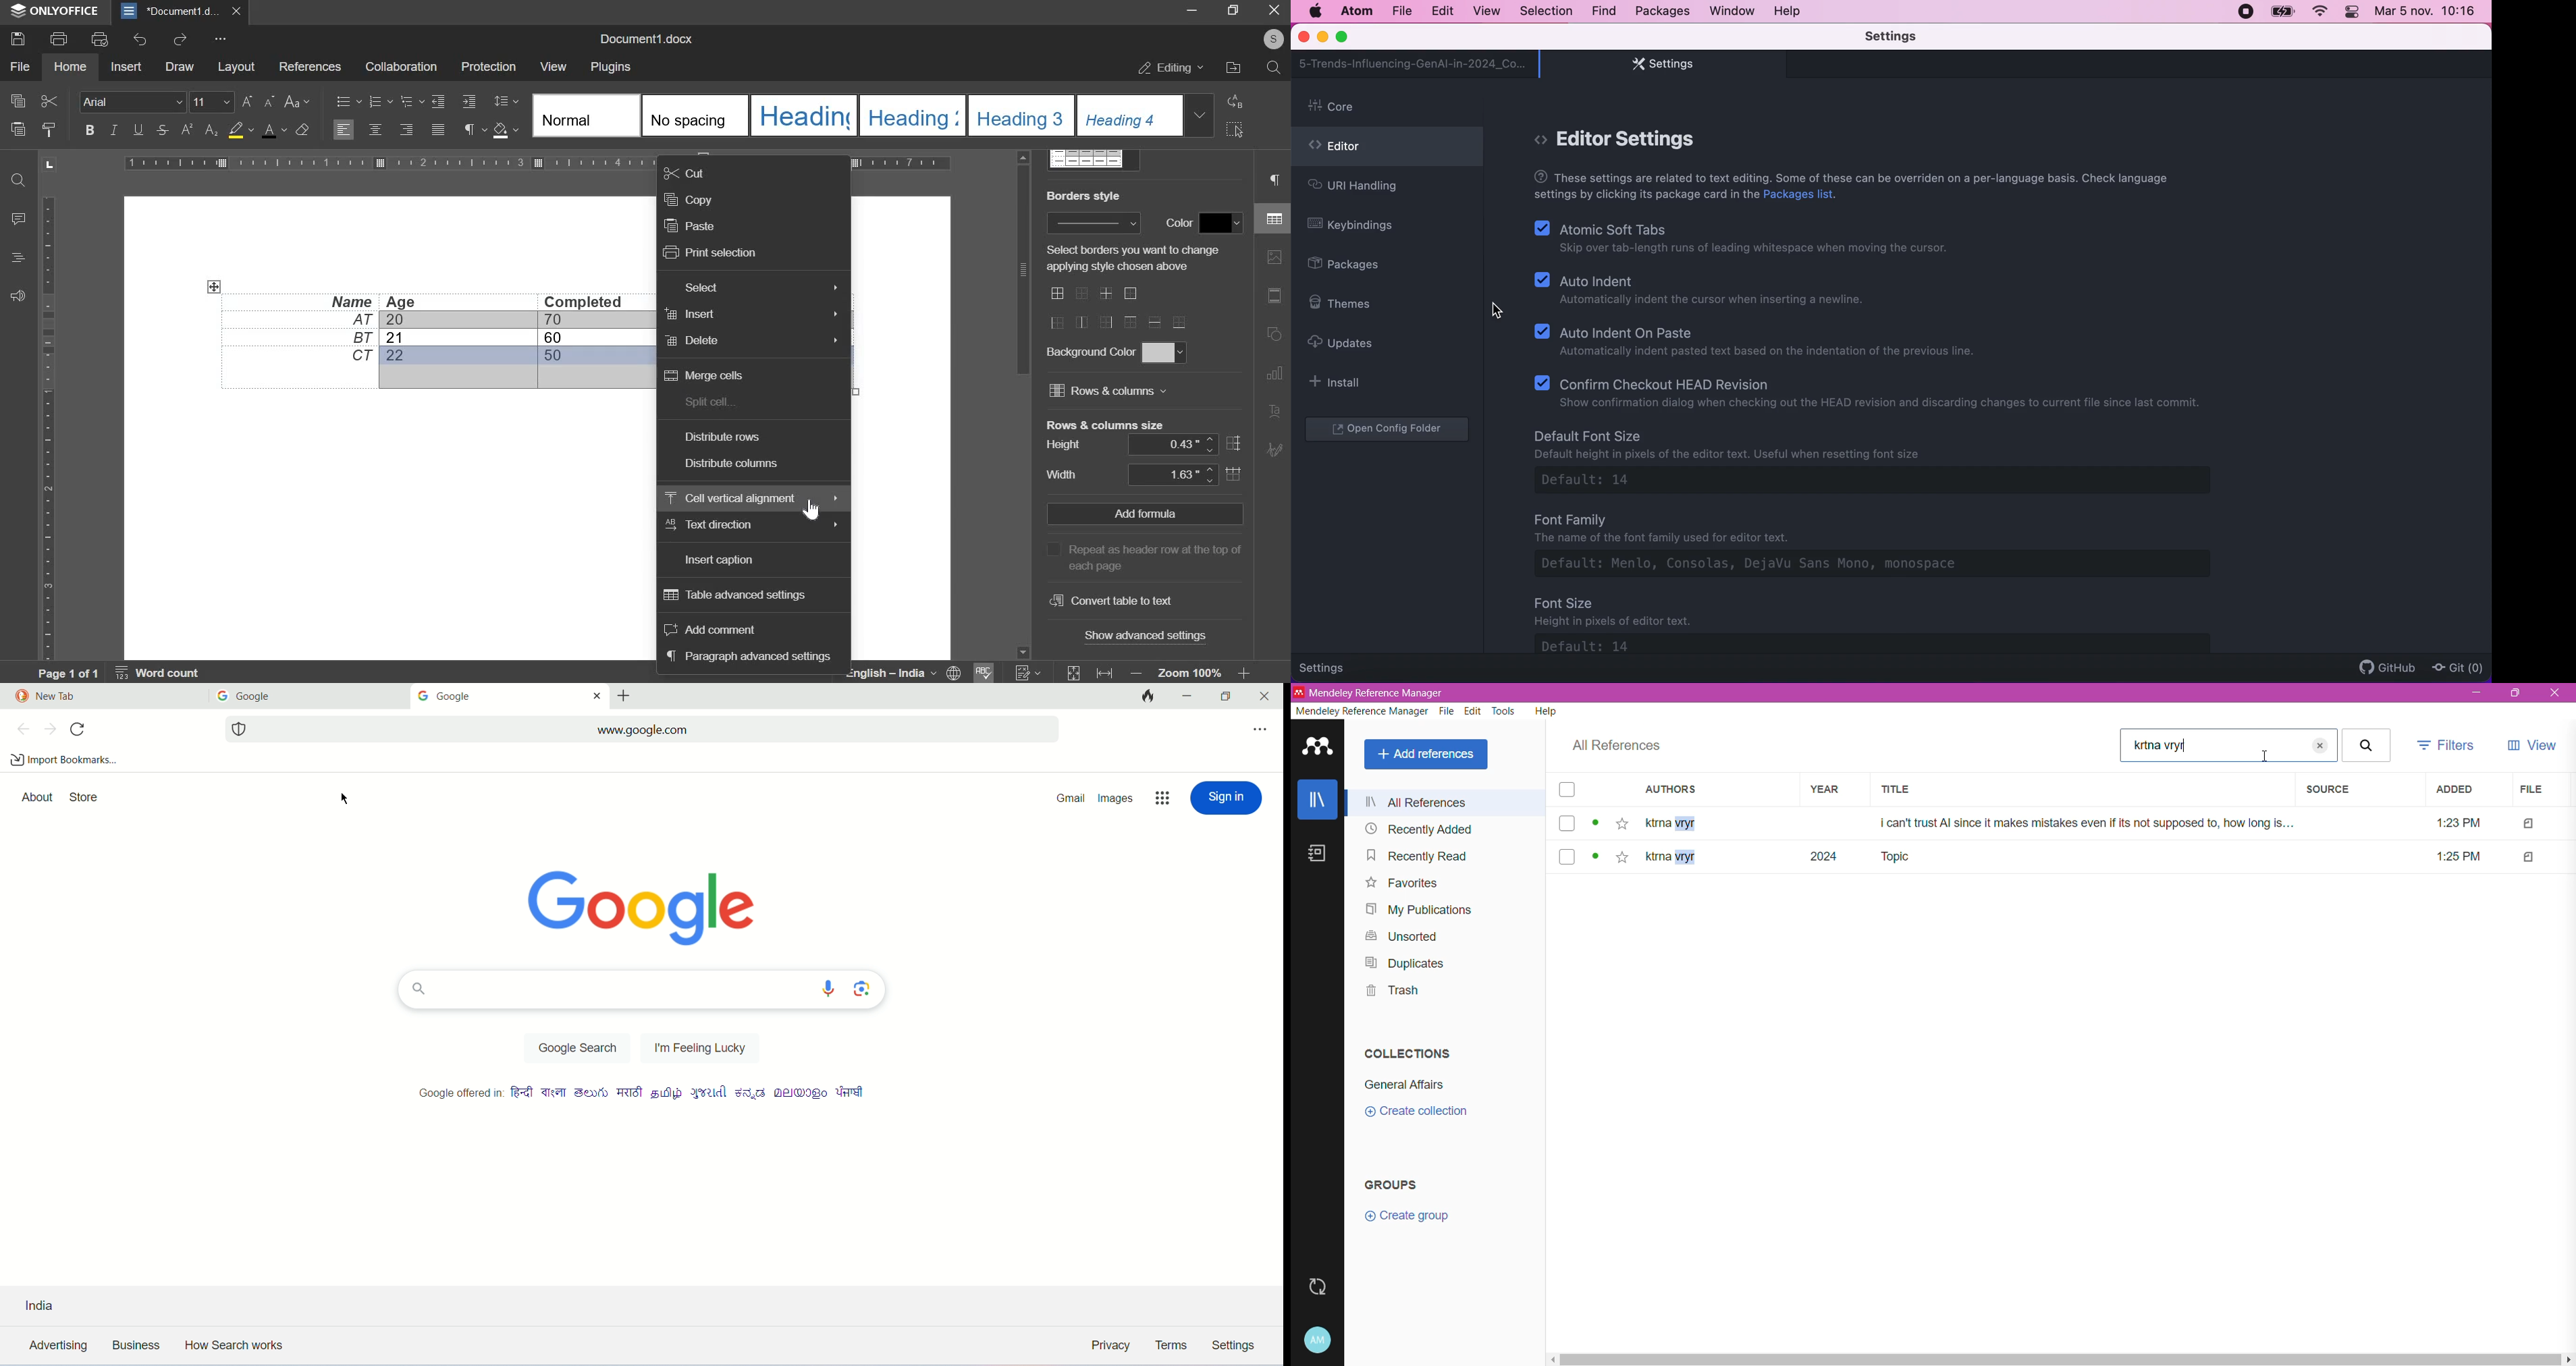 The width and height of the screenshot is (2576, 1372). What do you see at coordinates (687, 171) in the screenshot?
I see `cut` at bounding box center [687, 171].